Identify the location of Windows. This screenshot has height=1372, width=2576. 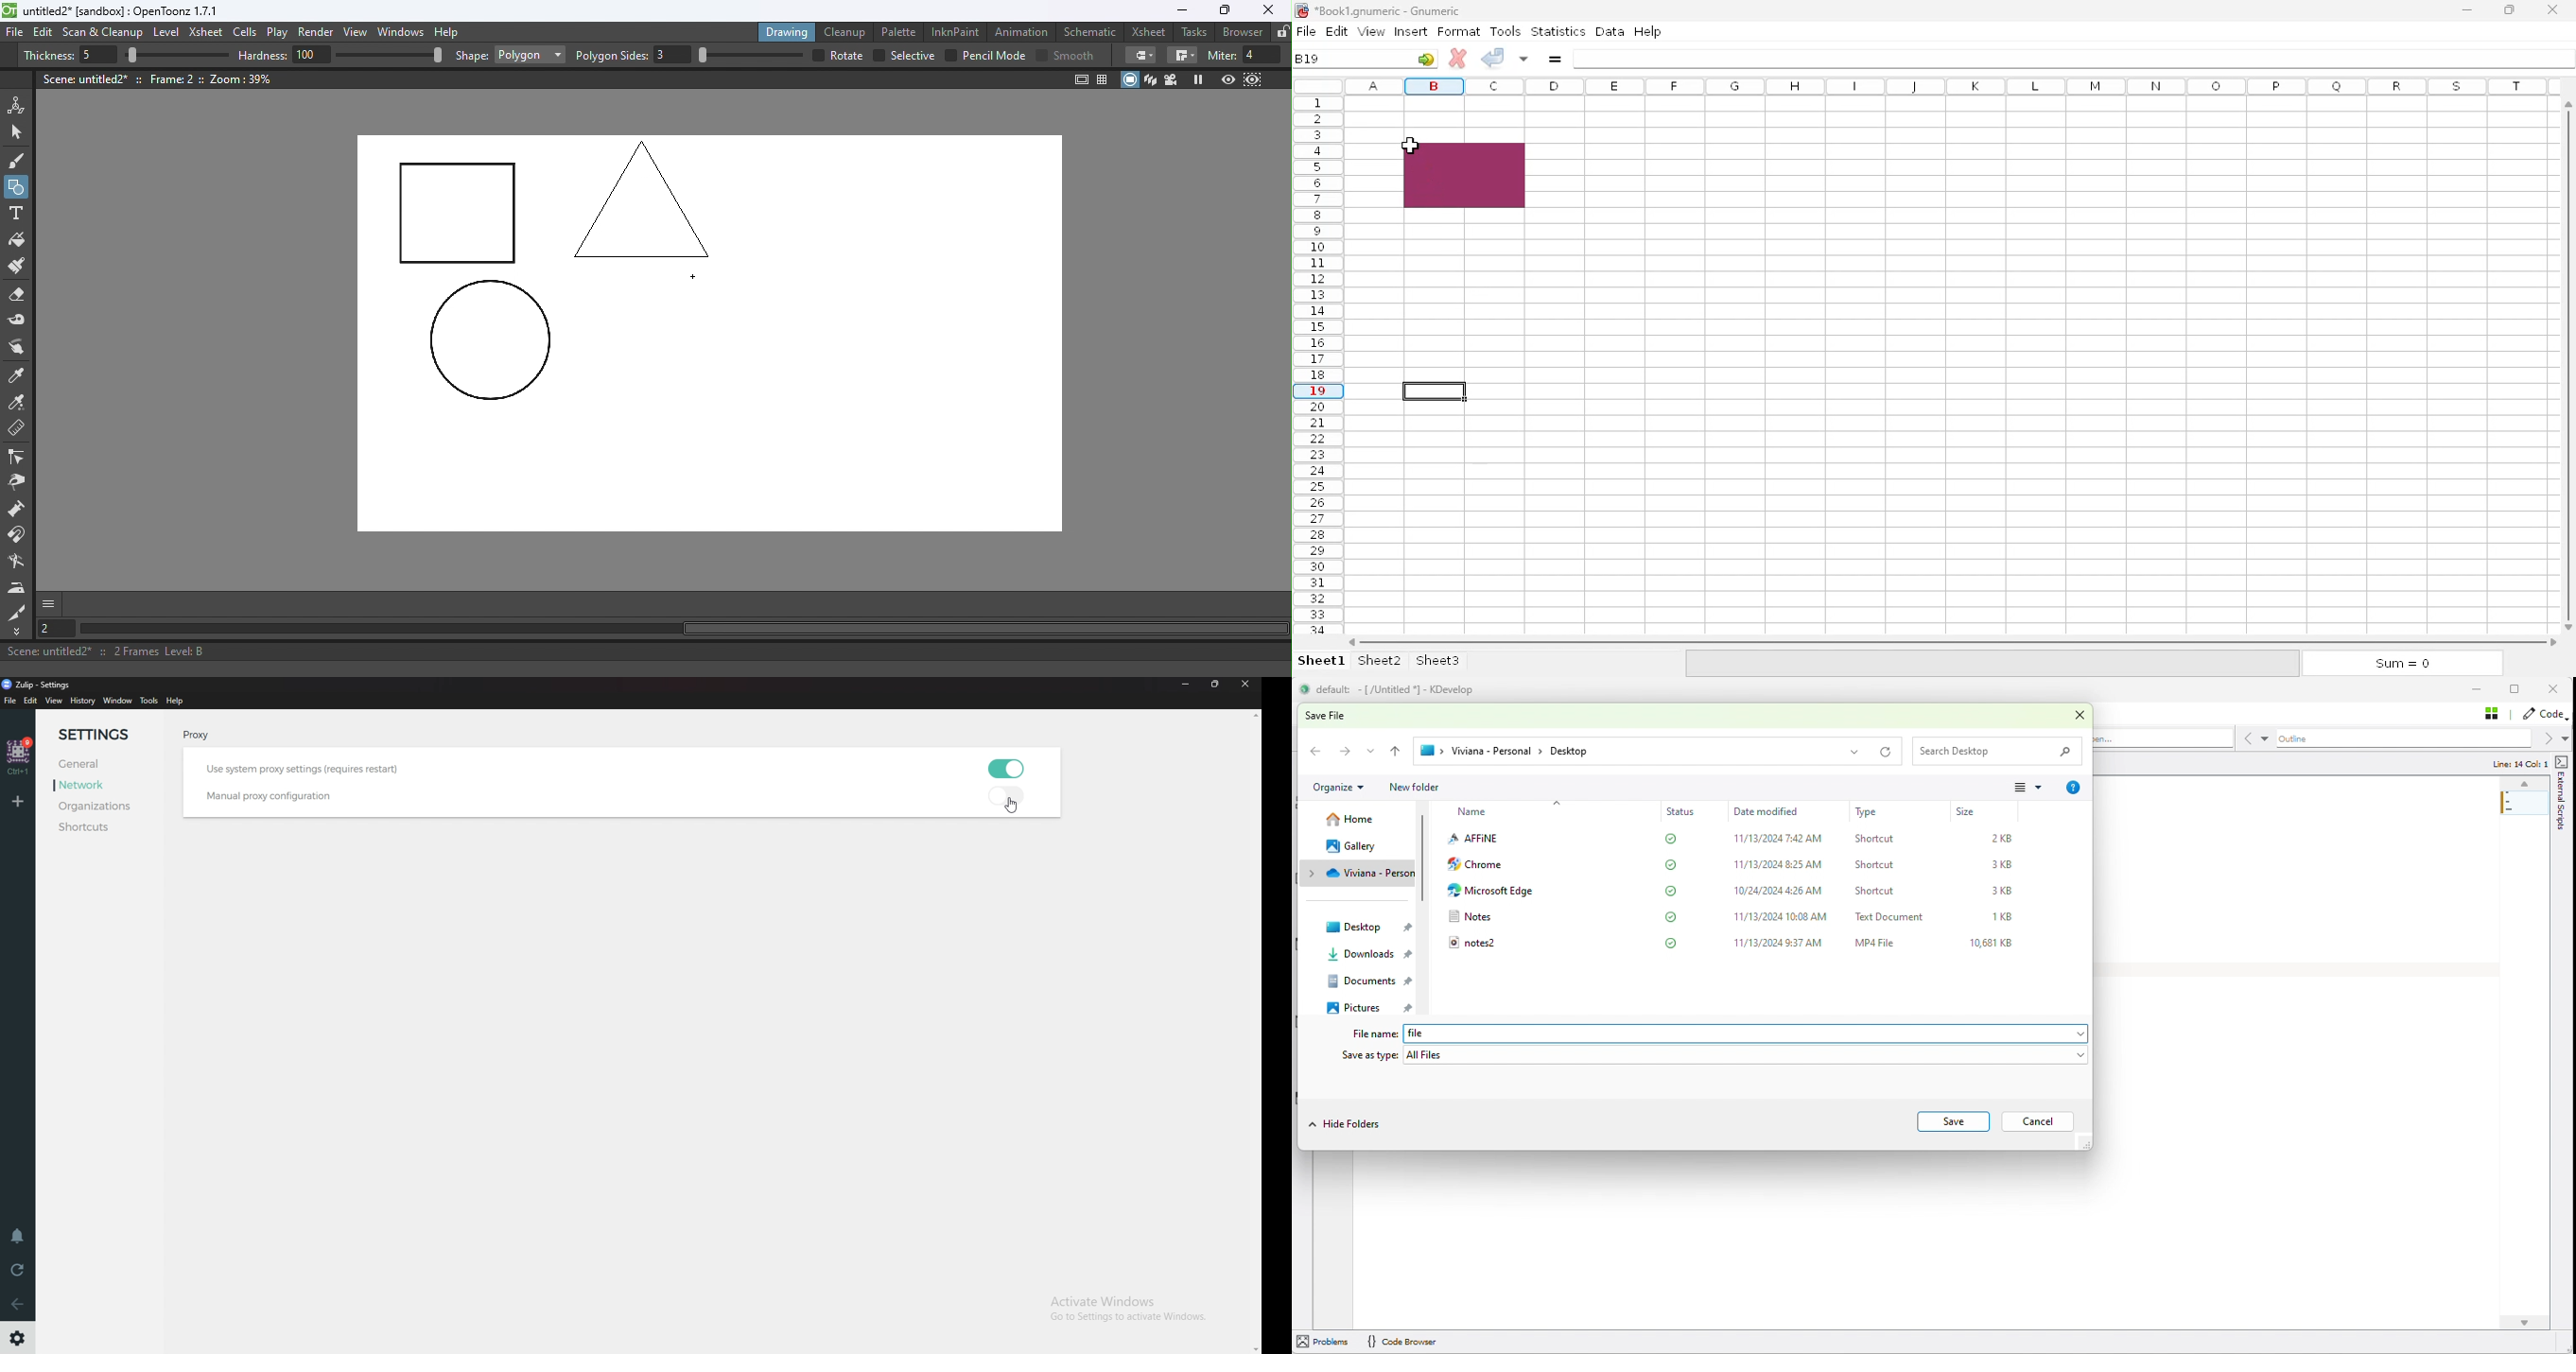
(402, 33).